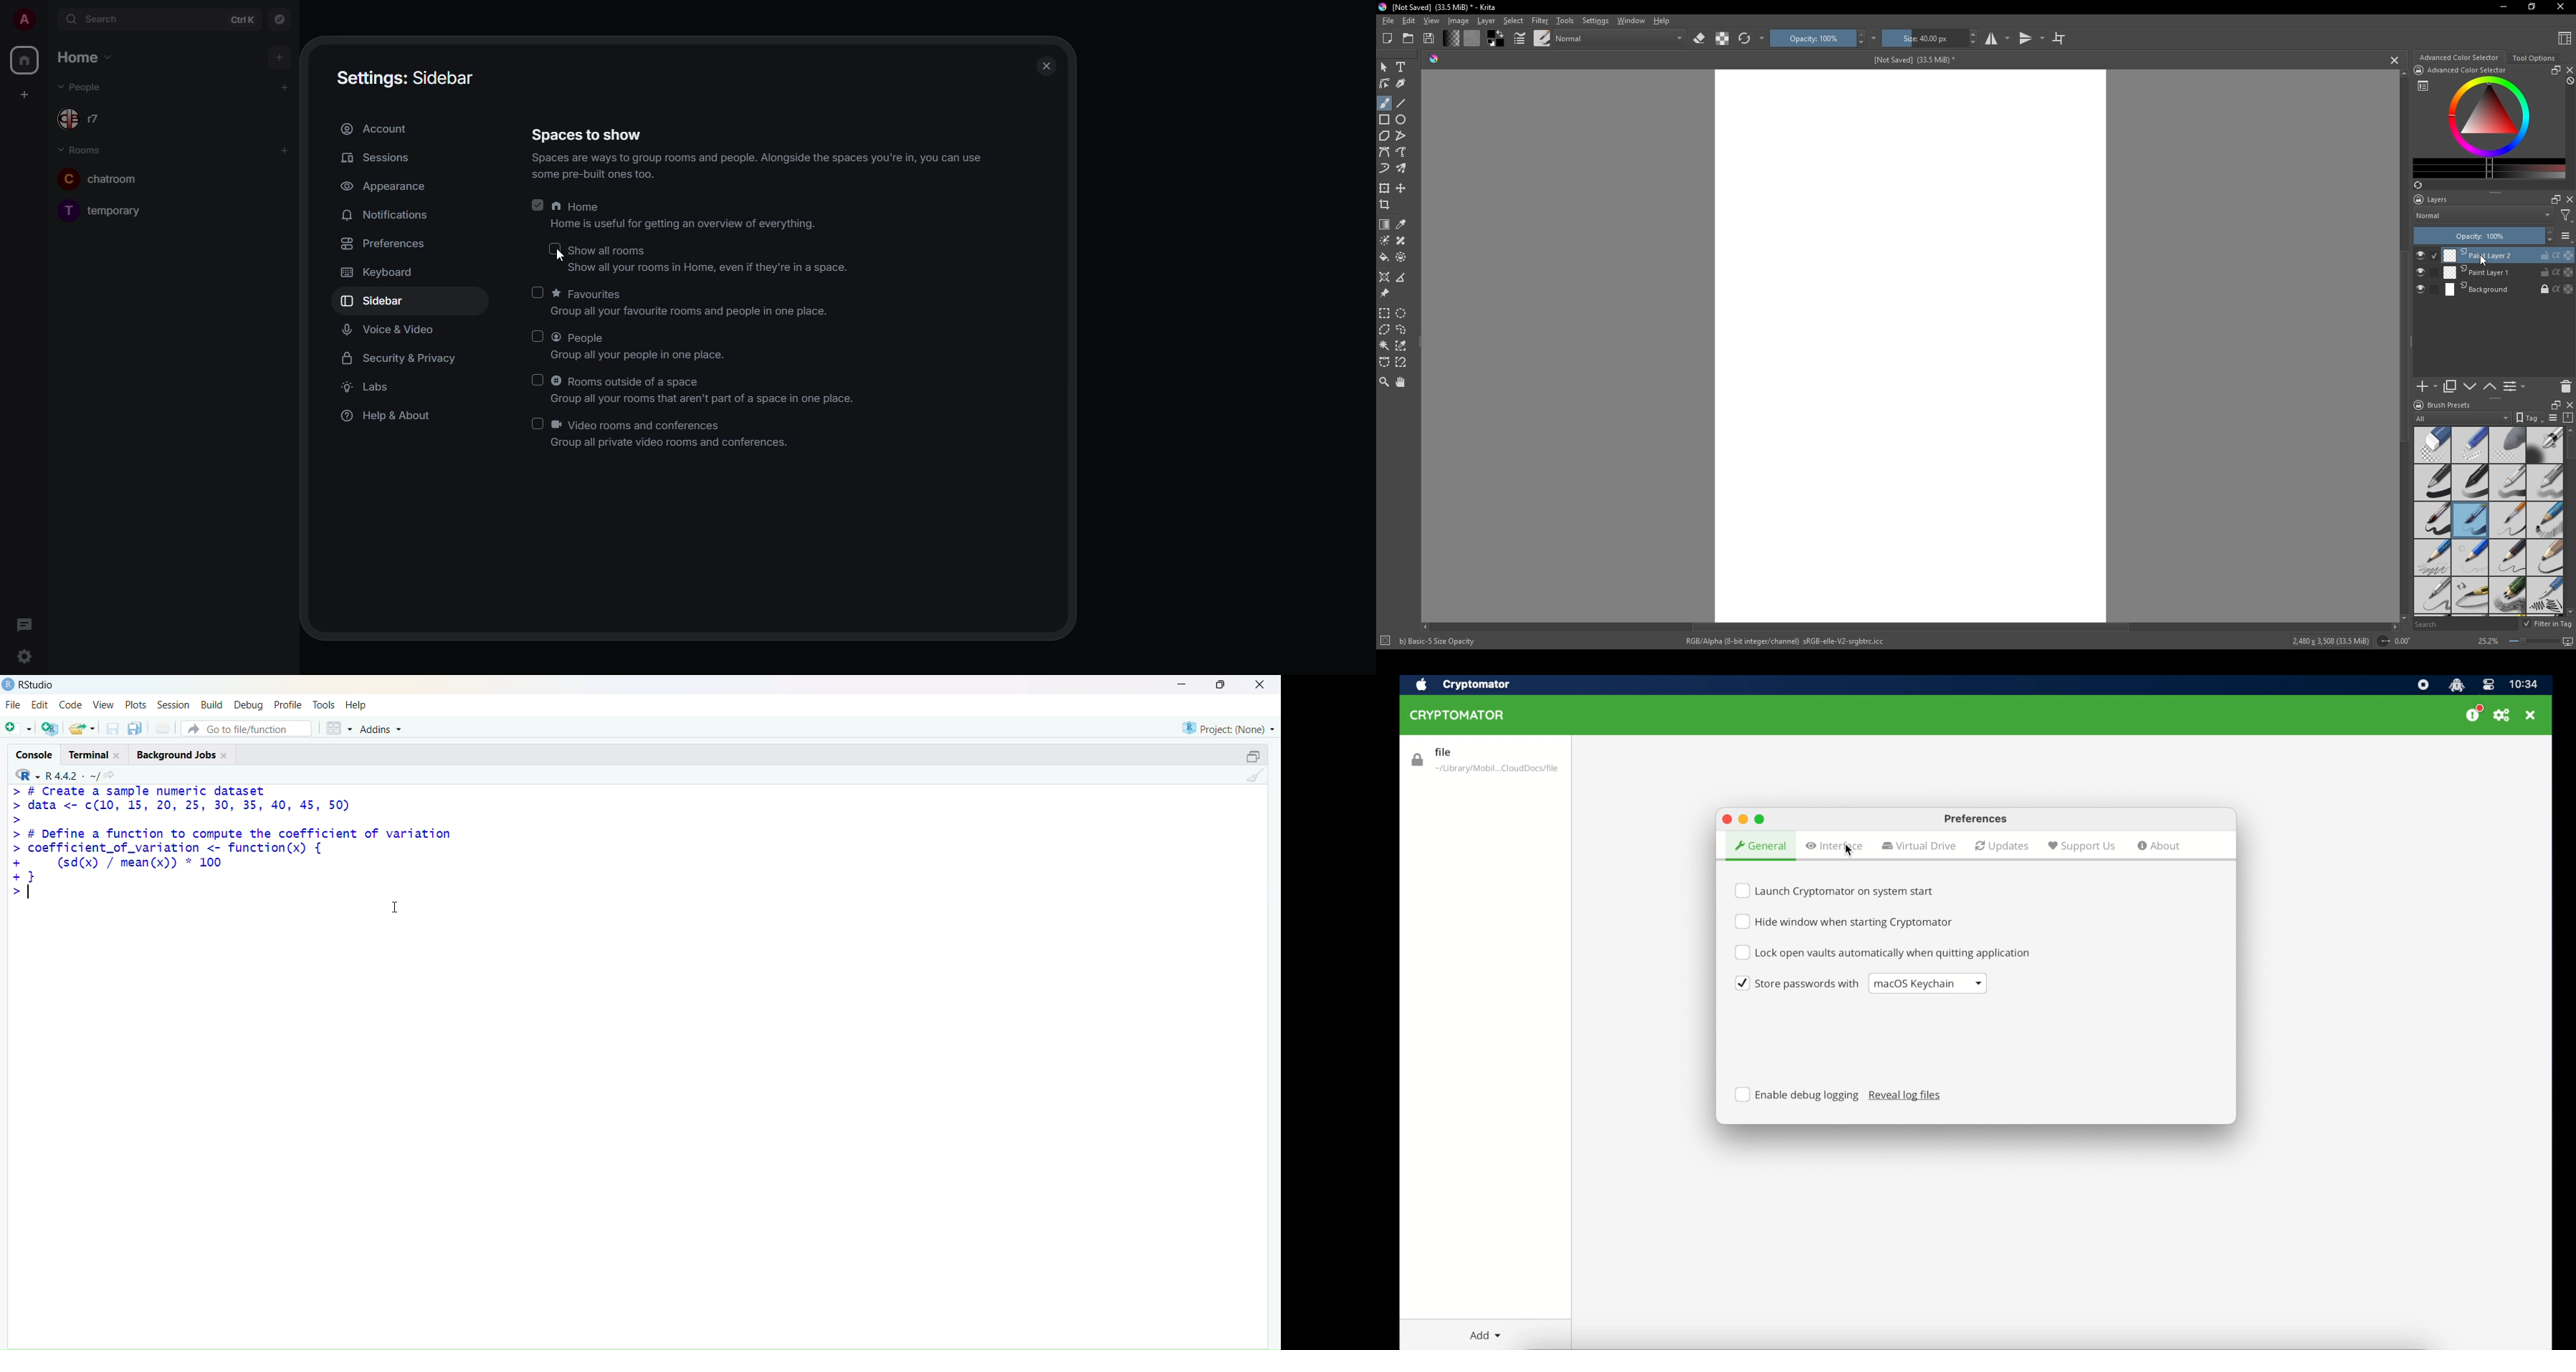  Describe the element at coordinates (1444, 8) in the screenshot. I see `[Not Saved] (33.5 MiB) - Krita` at that location.